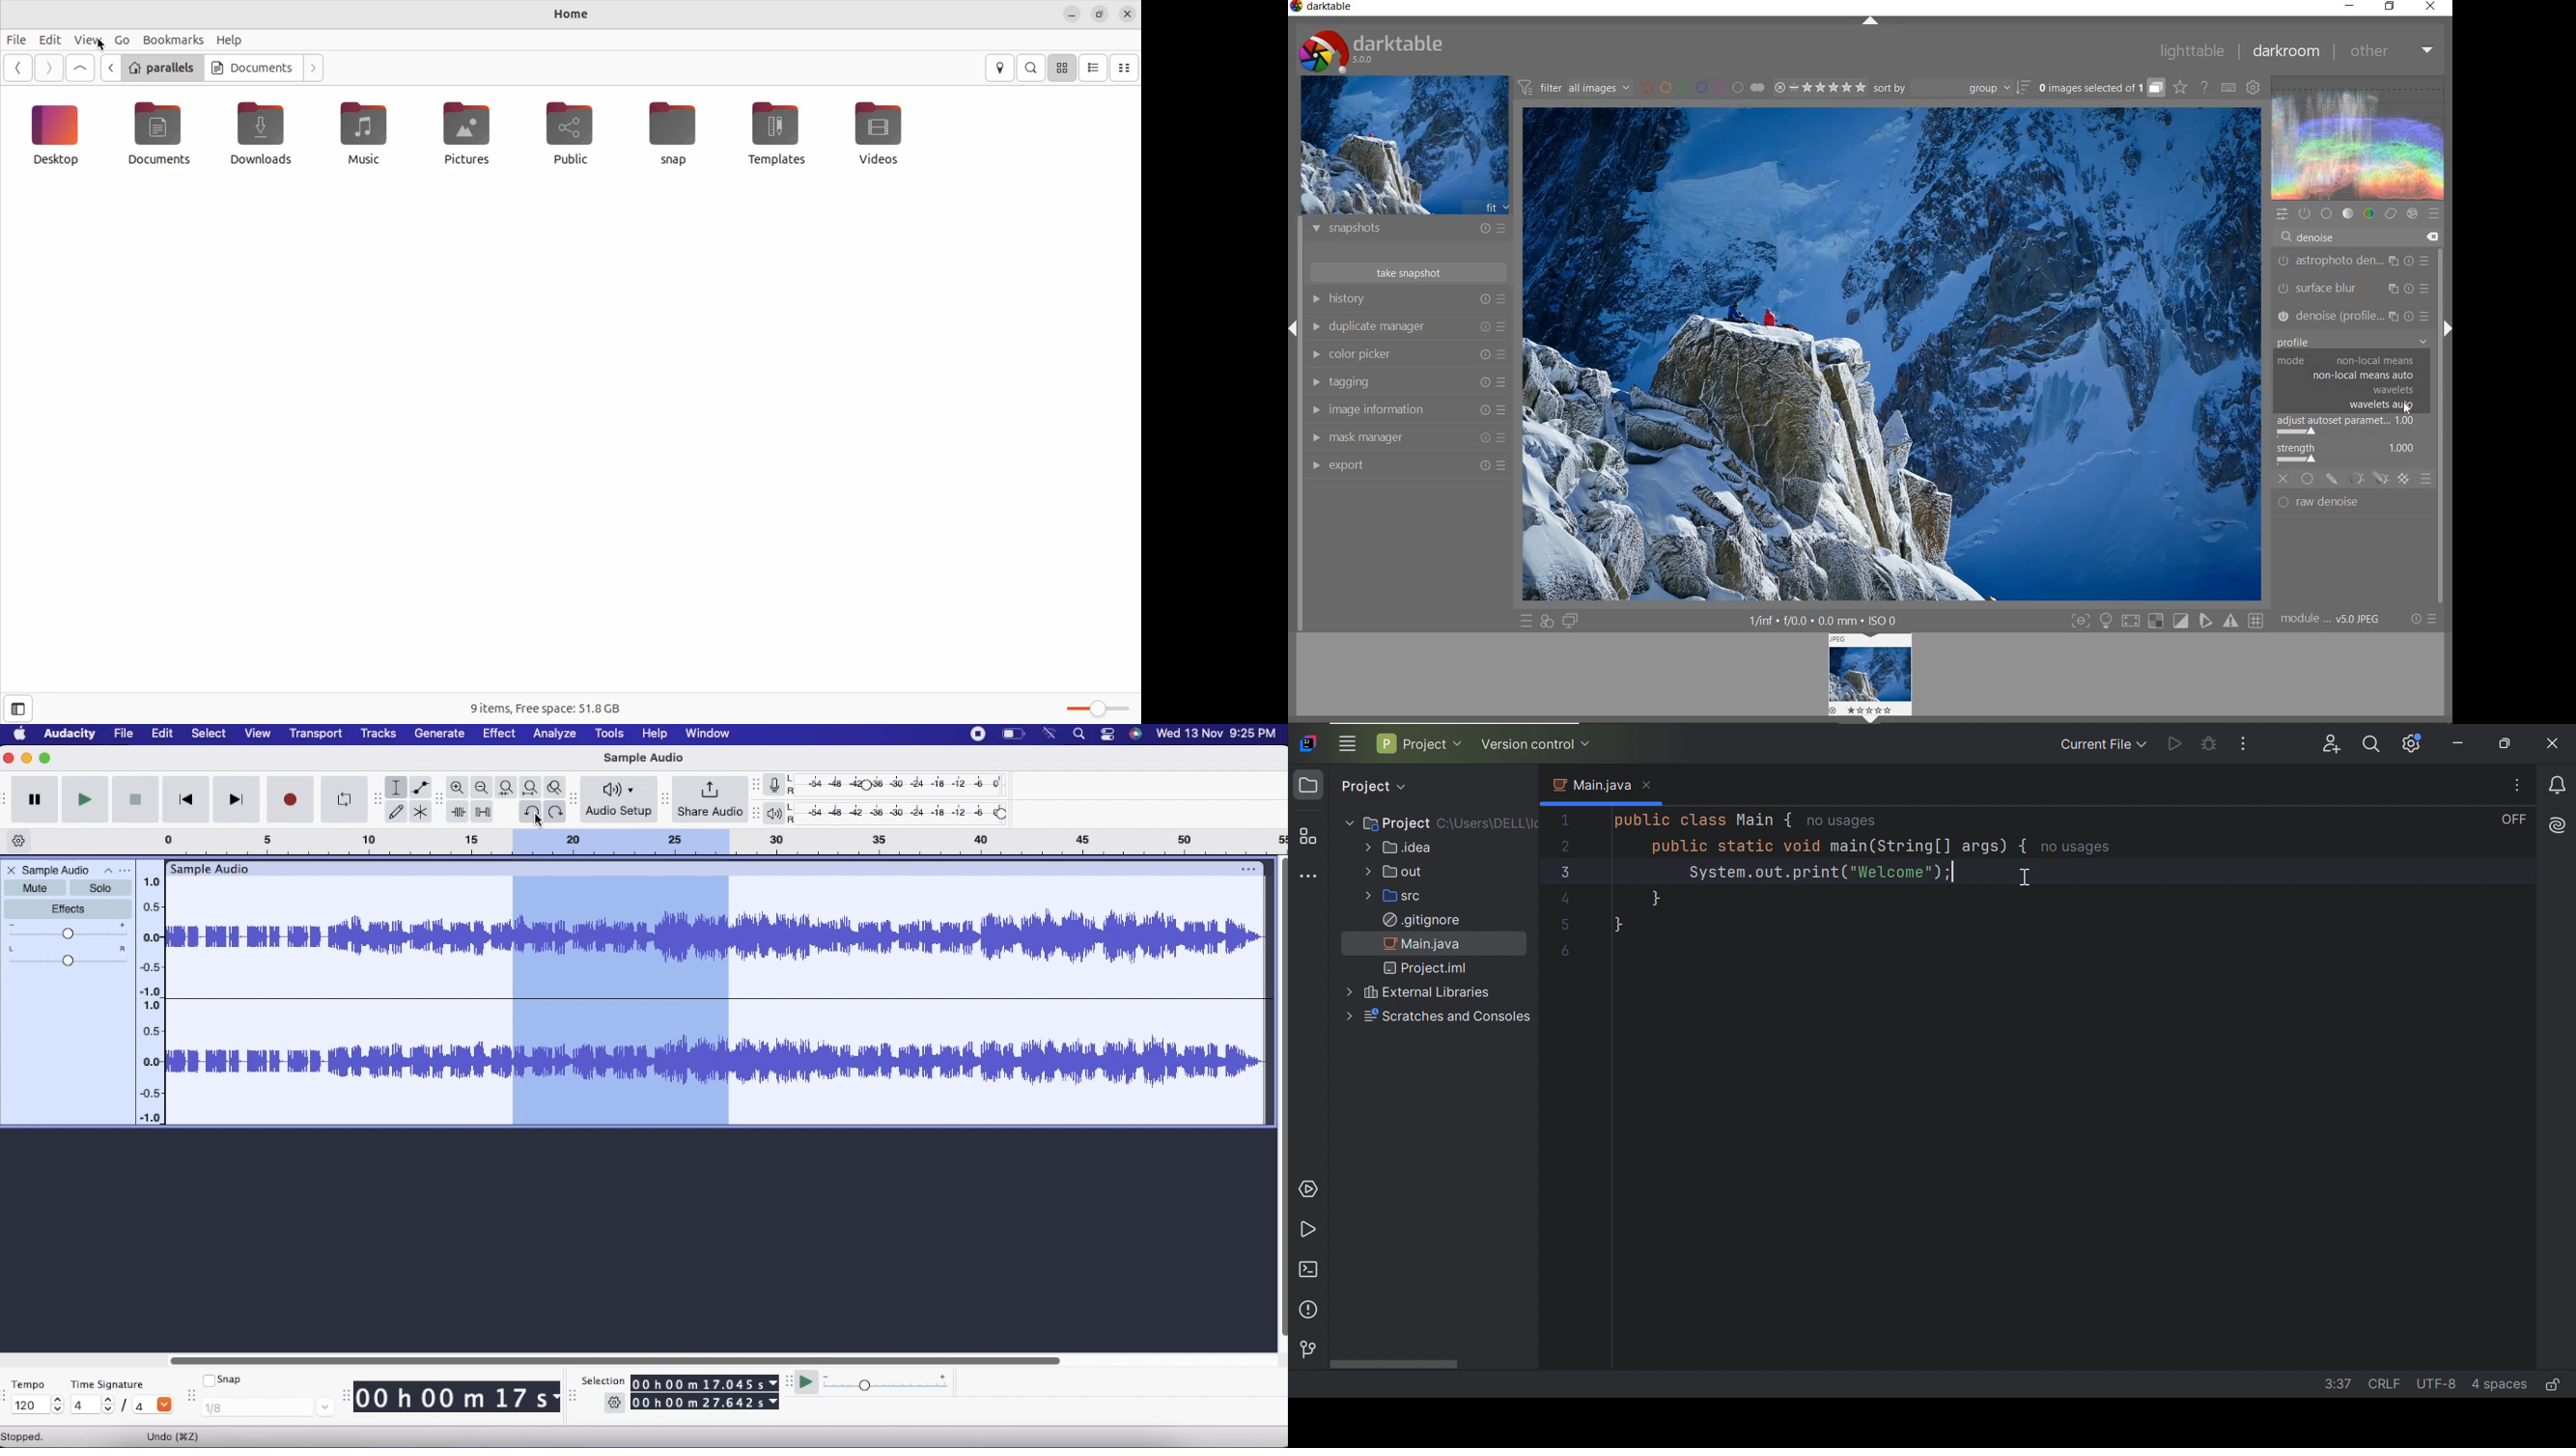 The height and width of the screenshot is (1456, 2576). I want to click on options, so click(1247, 866).